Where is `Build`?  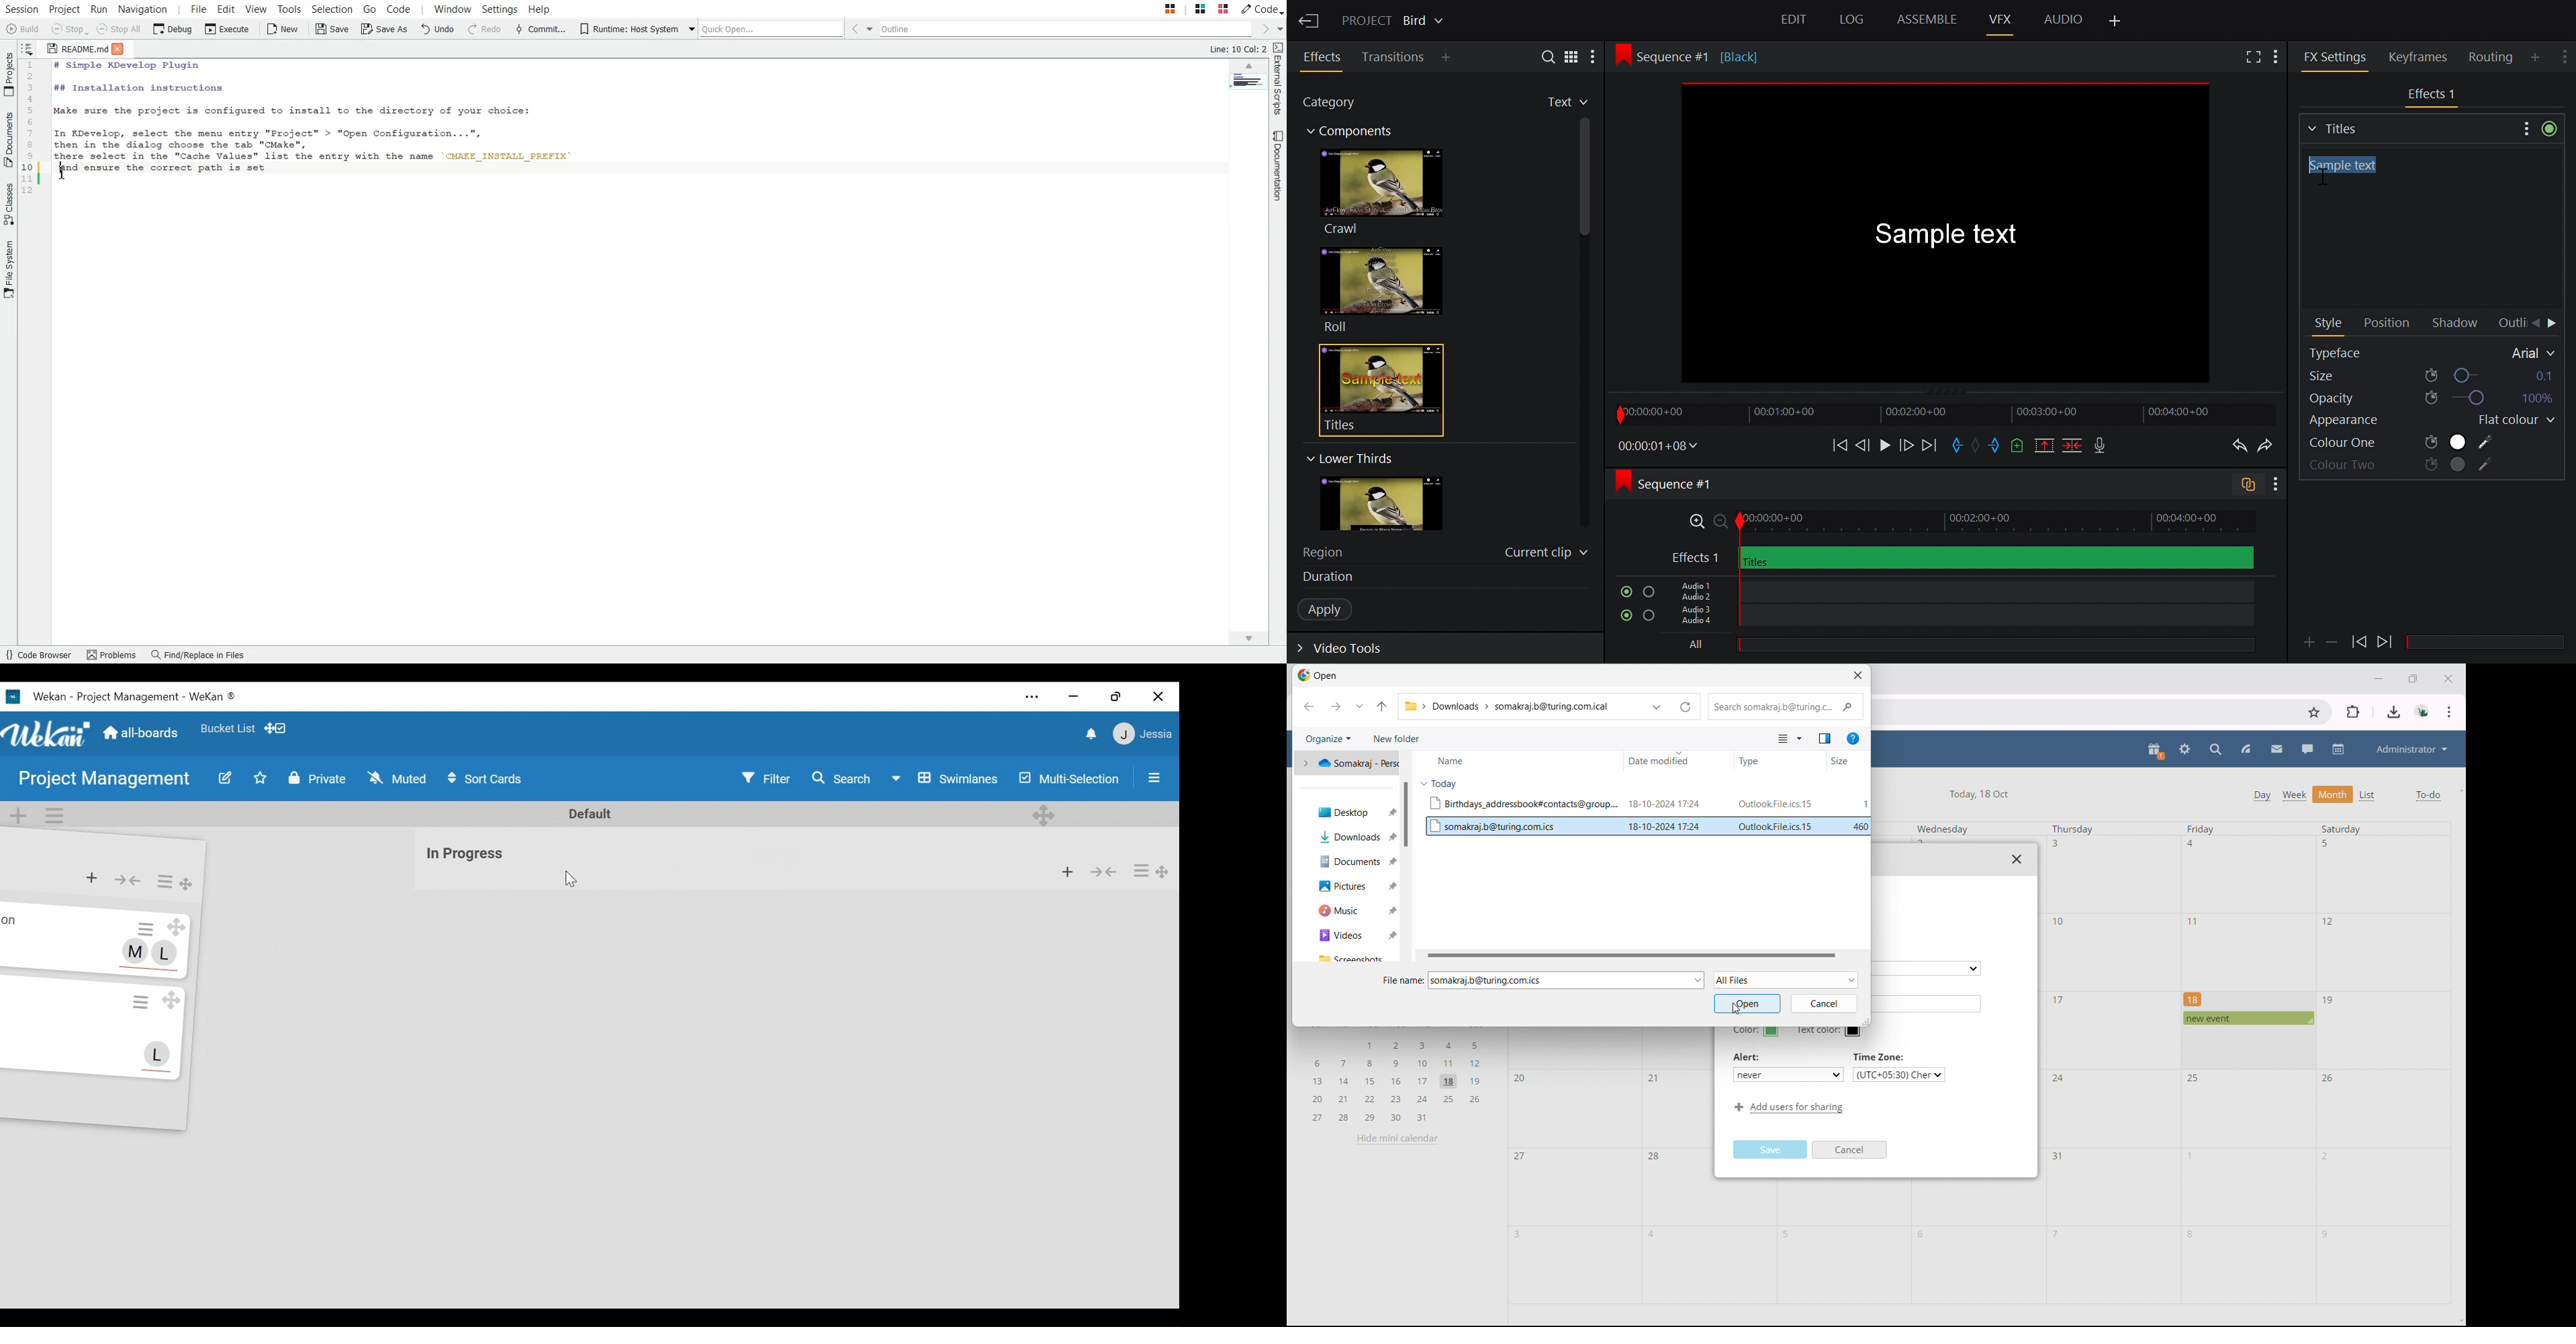
Build is located at coordinates (21, 29).